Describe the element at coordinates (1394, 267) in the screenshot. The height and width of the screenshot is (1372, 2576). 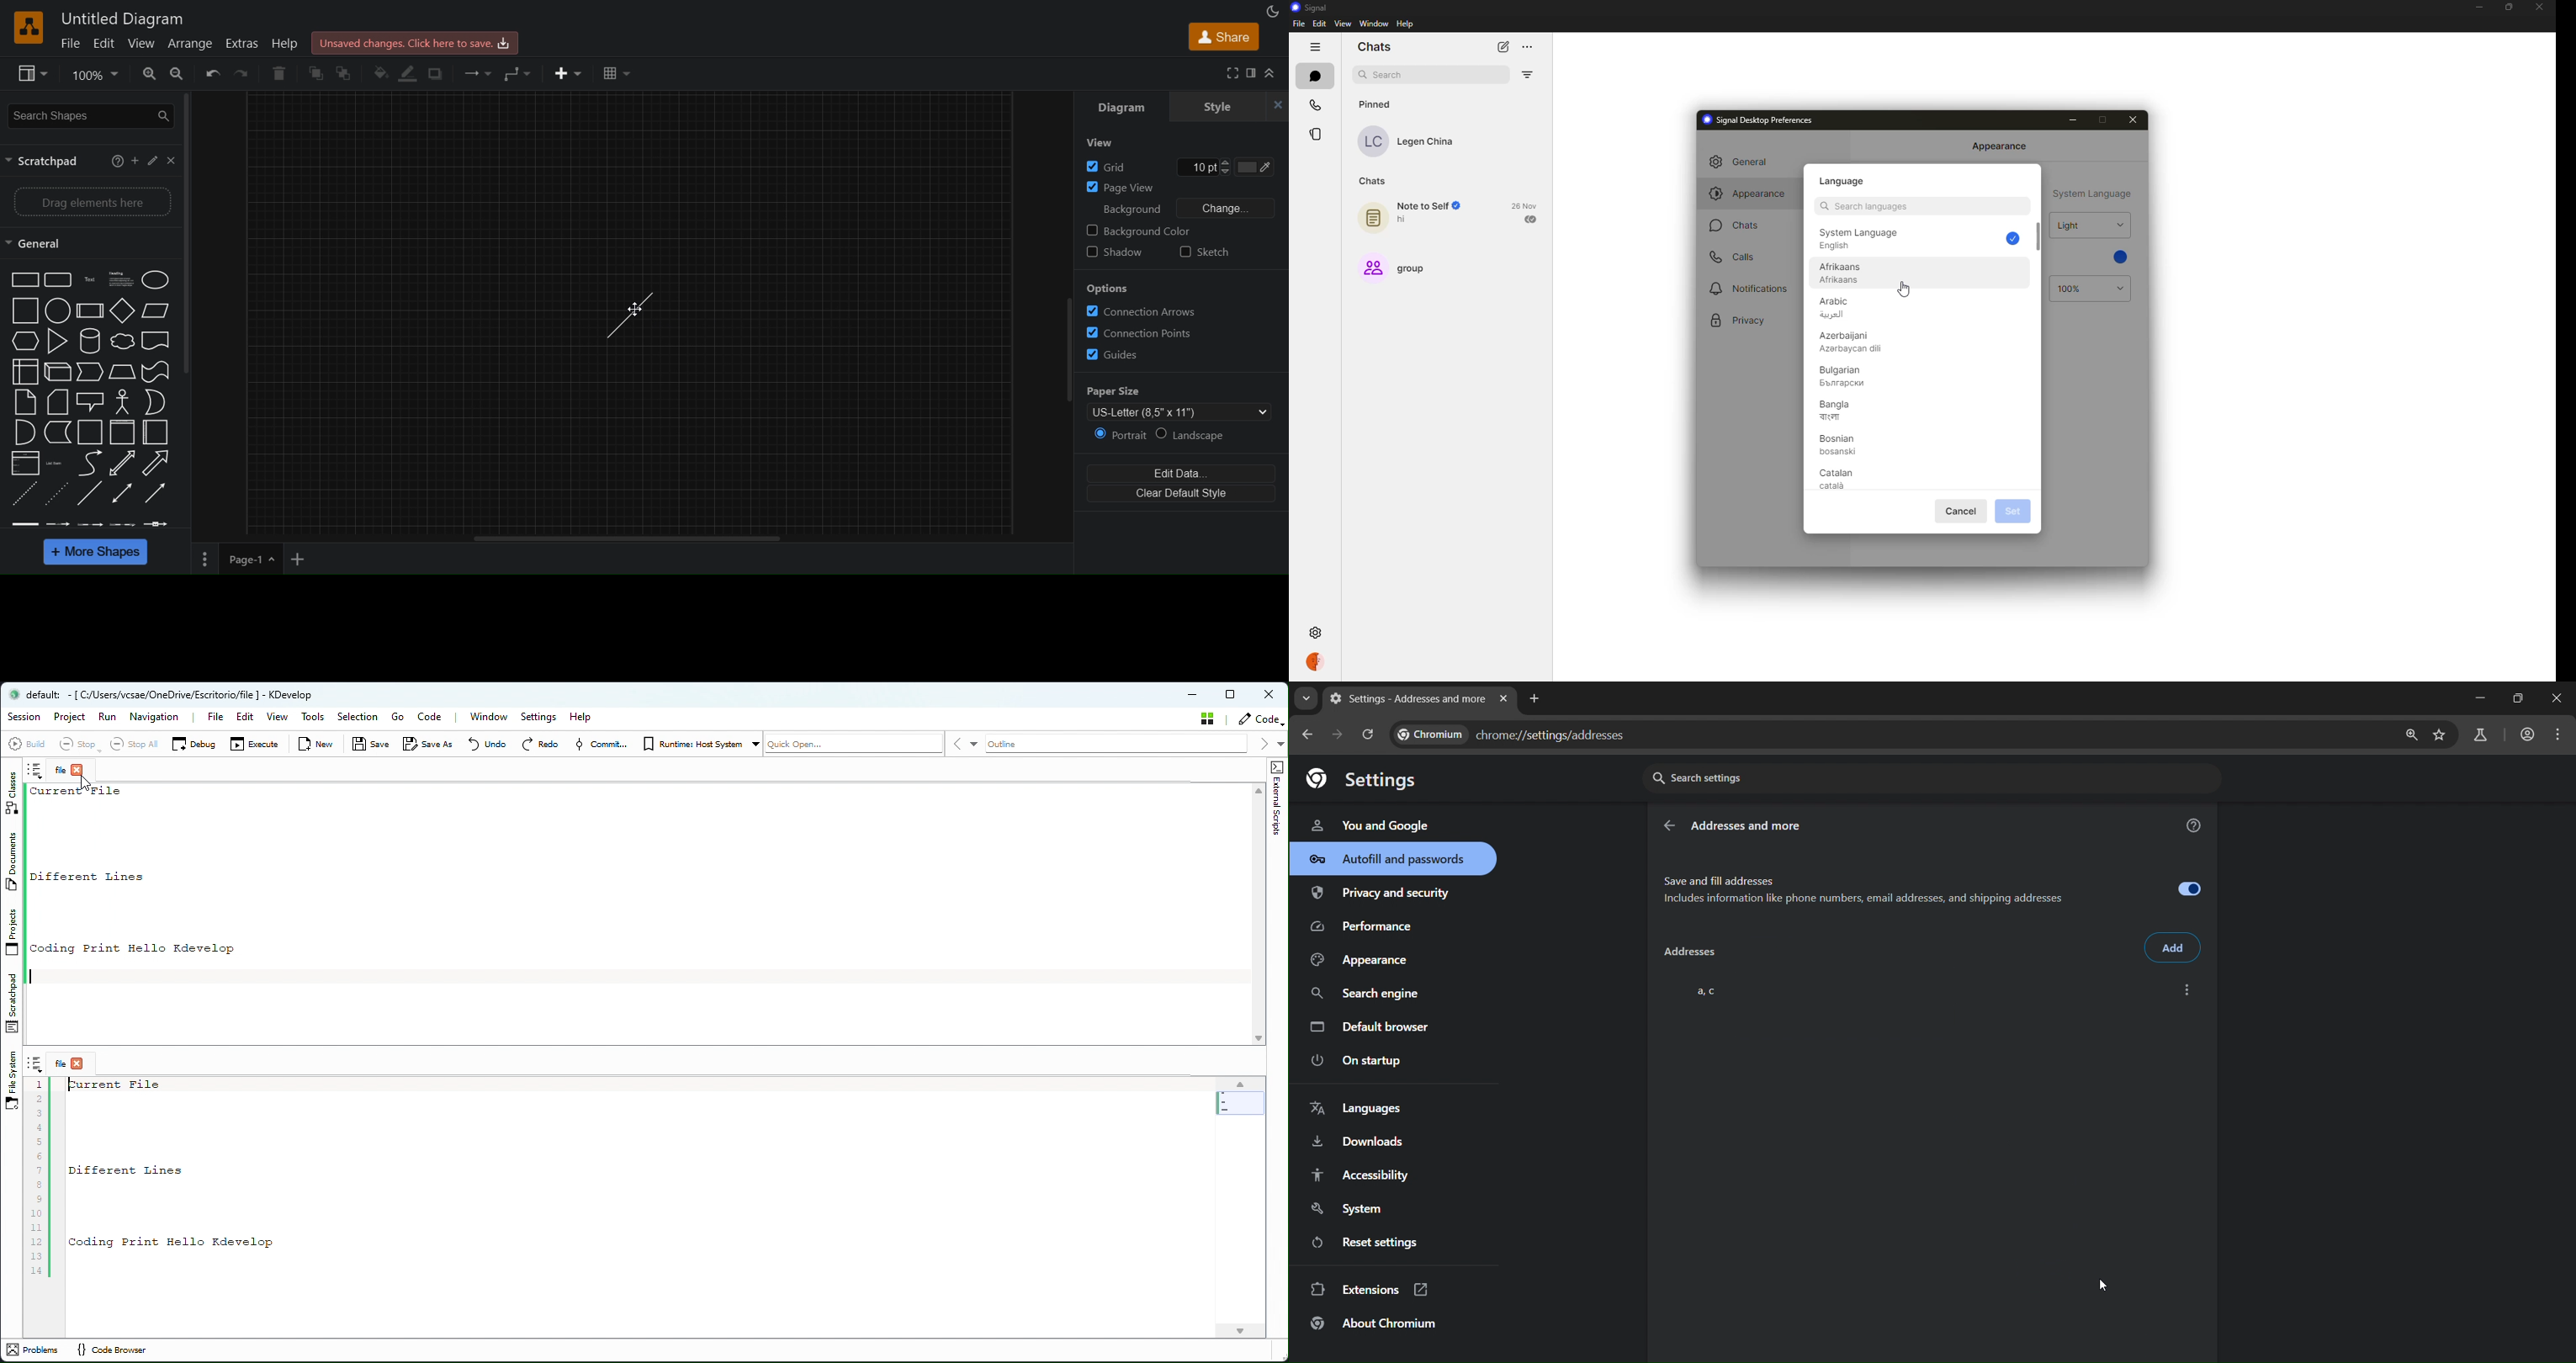
I see `group` at that location.